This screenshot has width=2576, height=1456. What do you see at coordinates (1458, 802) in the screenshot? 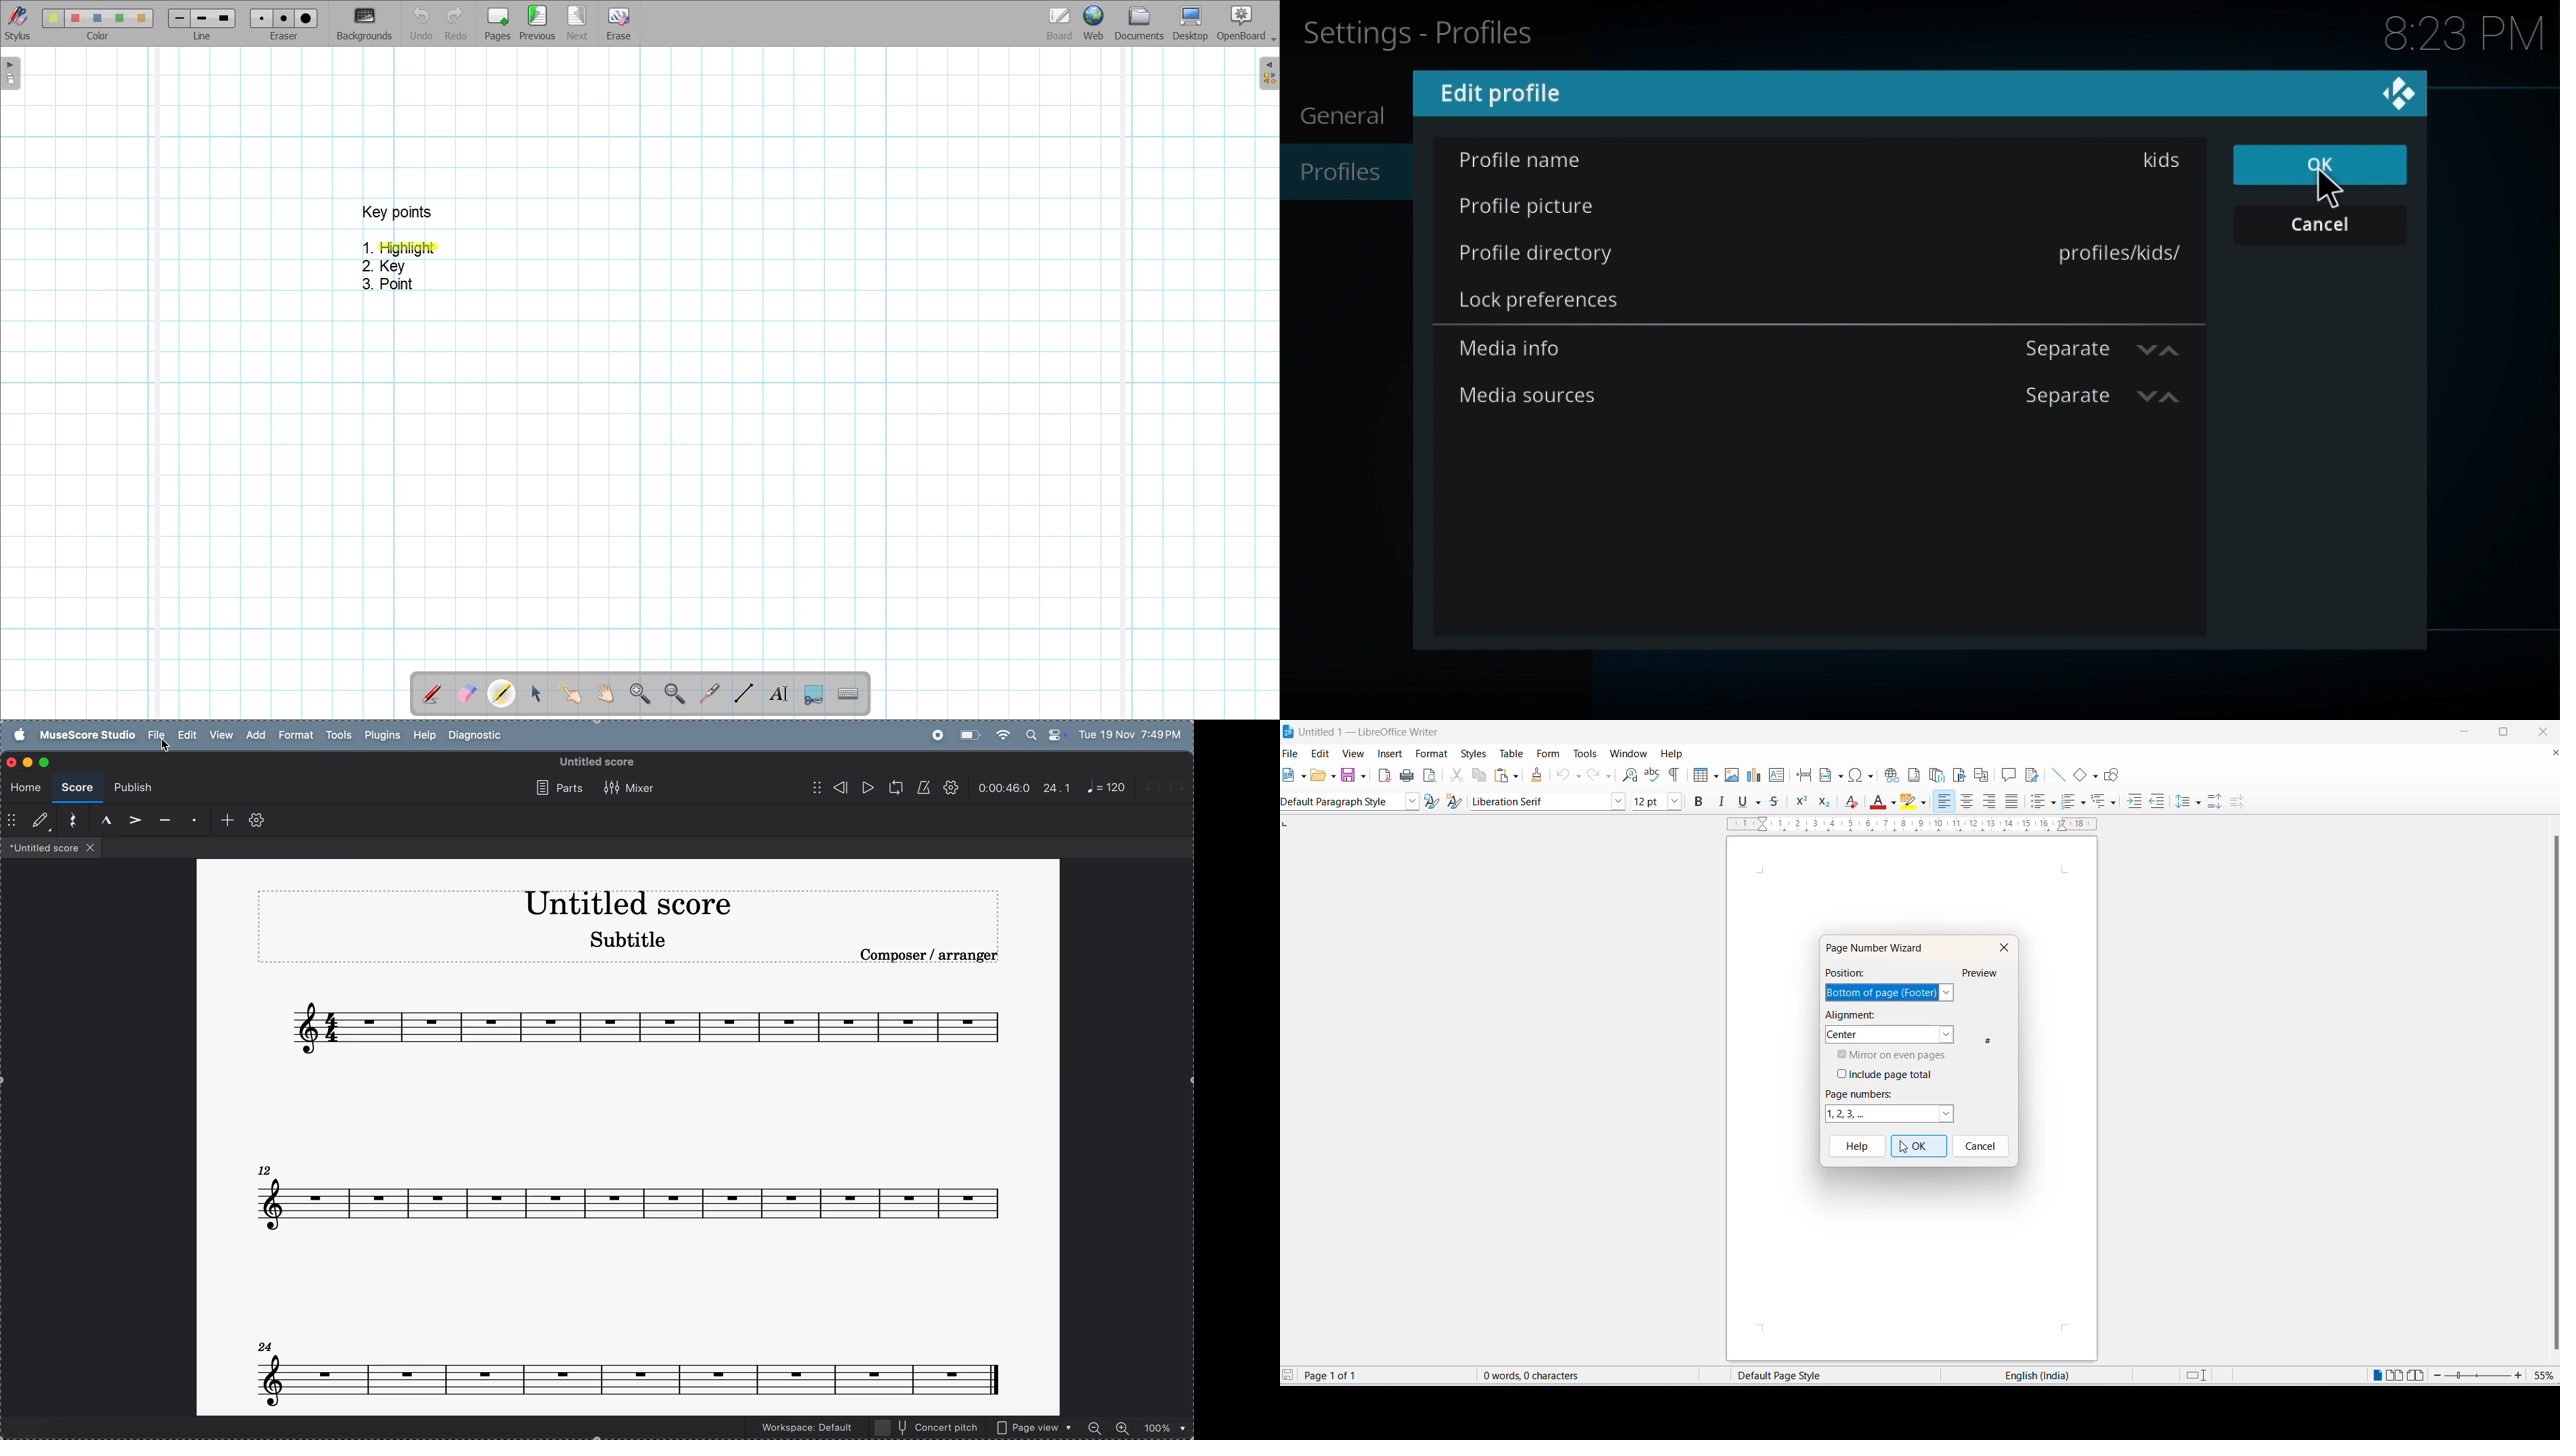
I see `create new style from selection` at bounding box center [1458, 802].